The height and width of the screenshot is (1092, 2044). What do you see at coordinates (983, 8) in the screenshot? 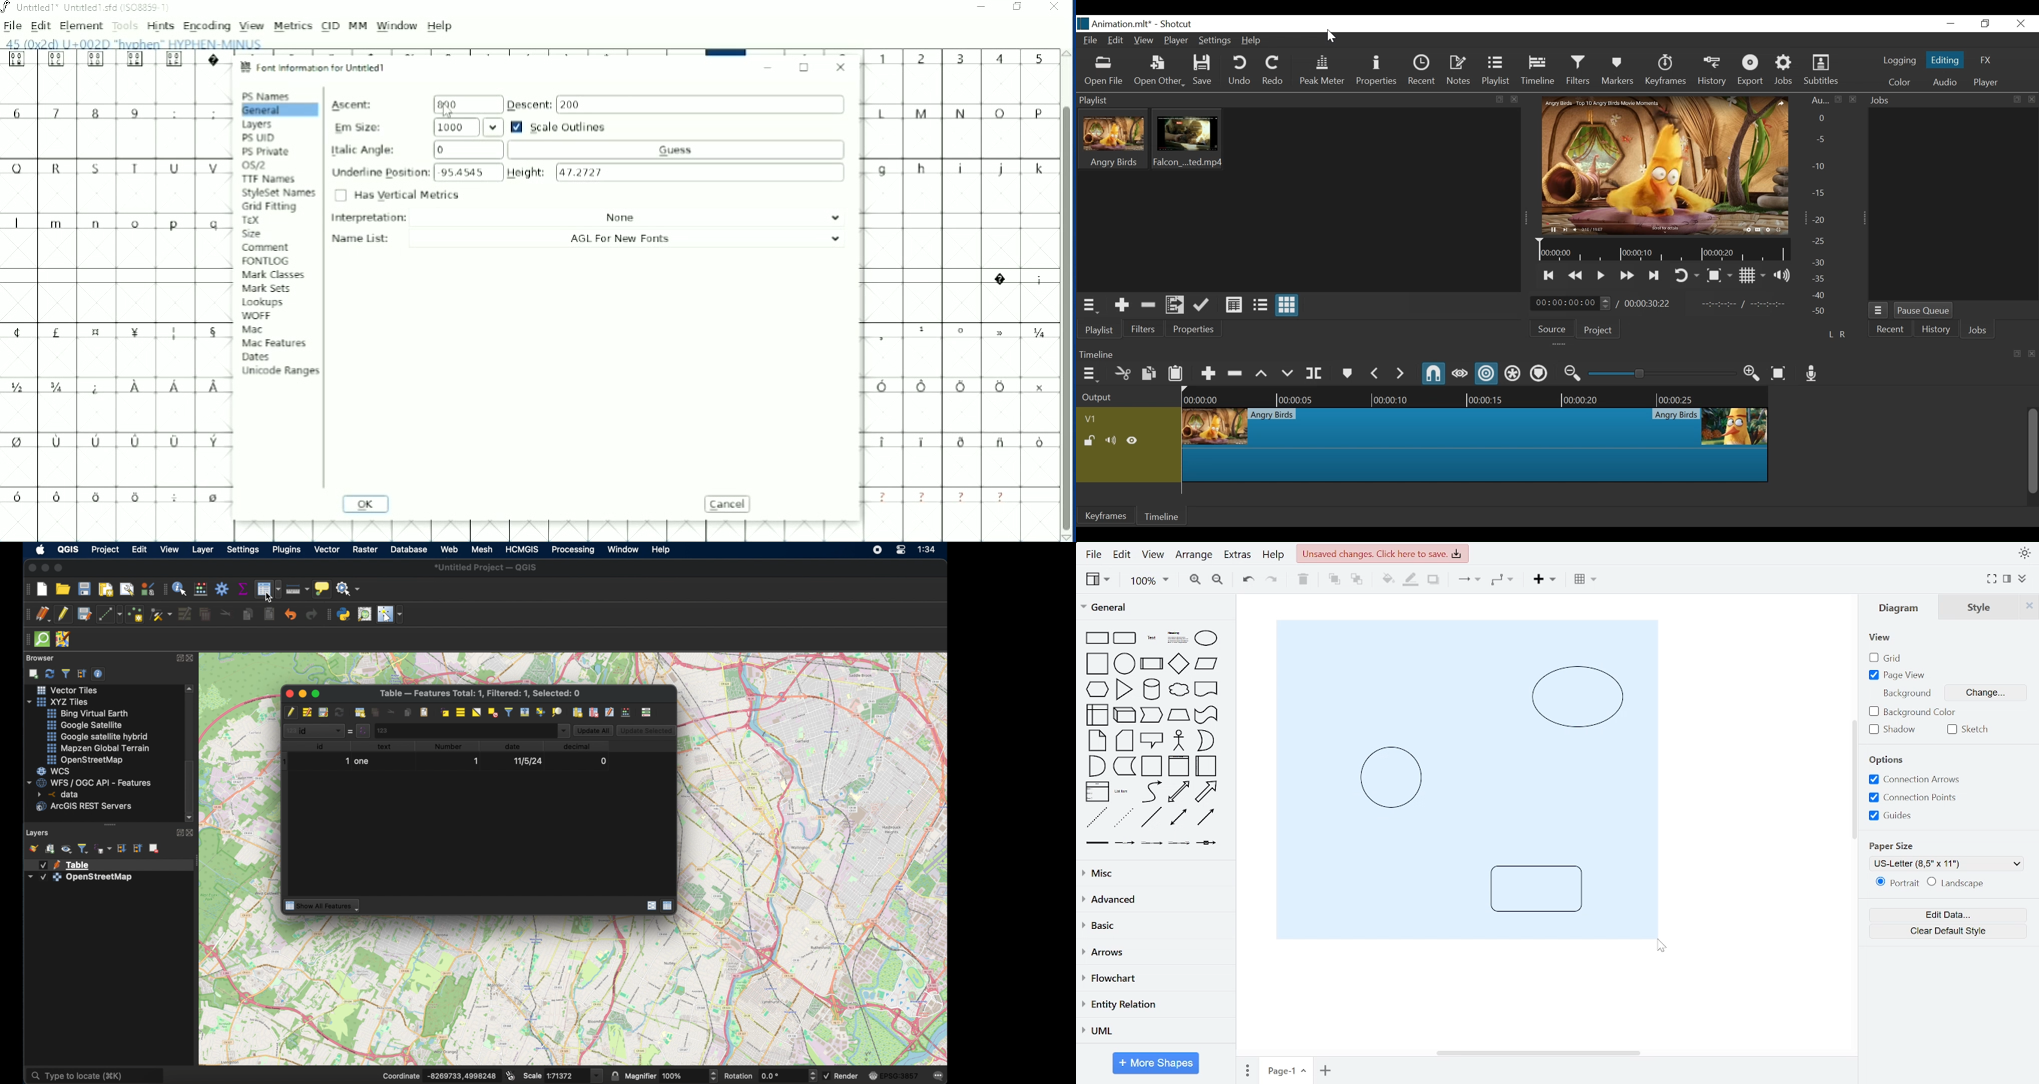
I see `Minimize` at bounding box center [983, 8].